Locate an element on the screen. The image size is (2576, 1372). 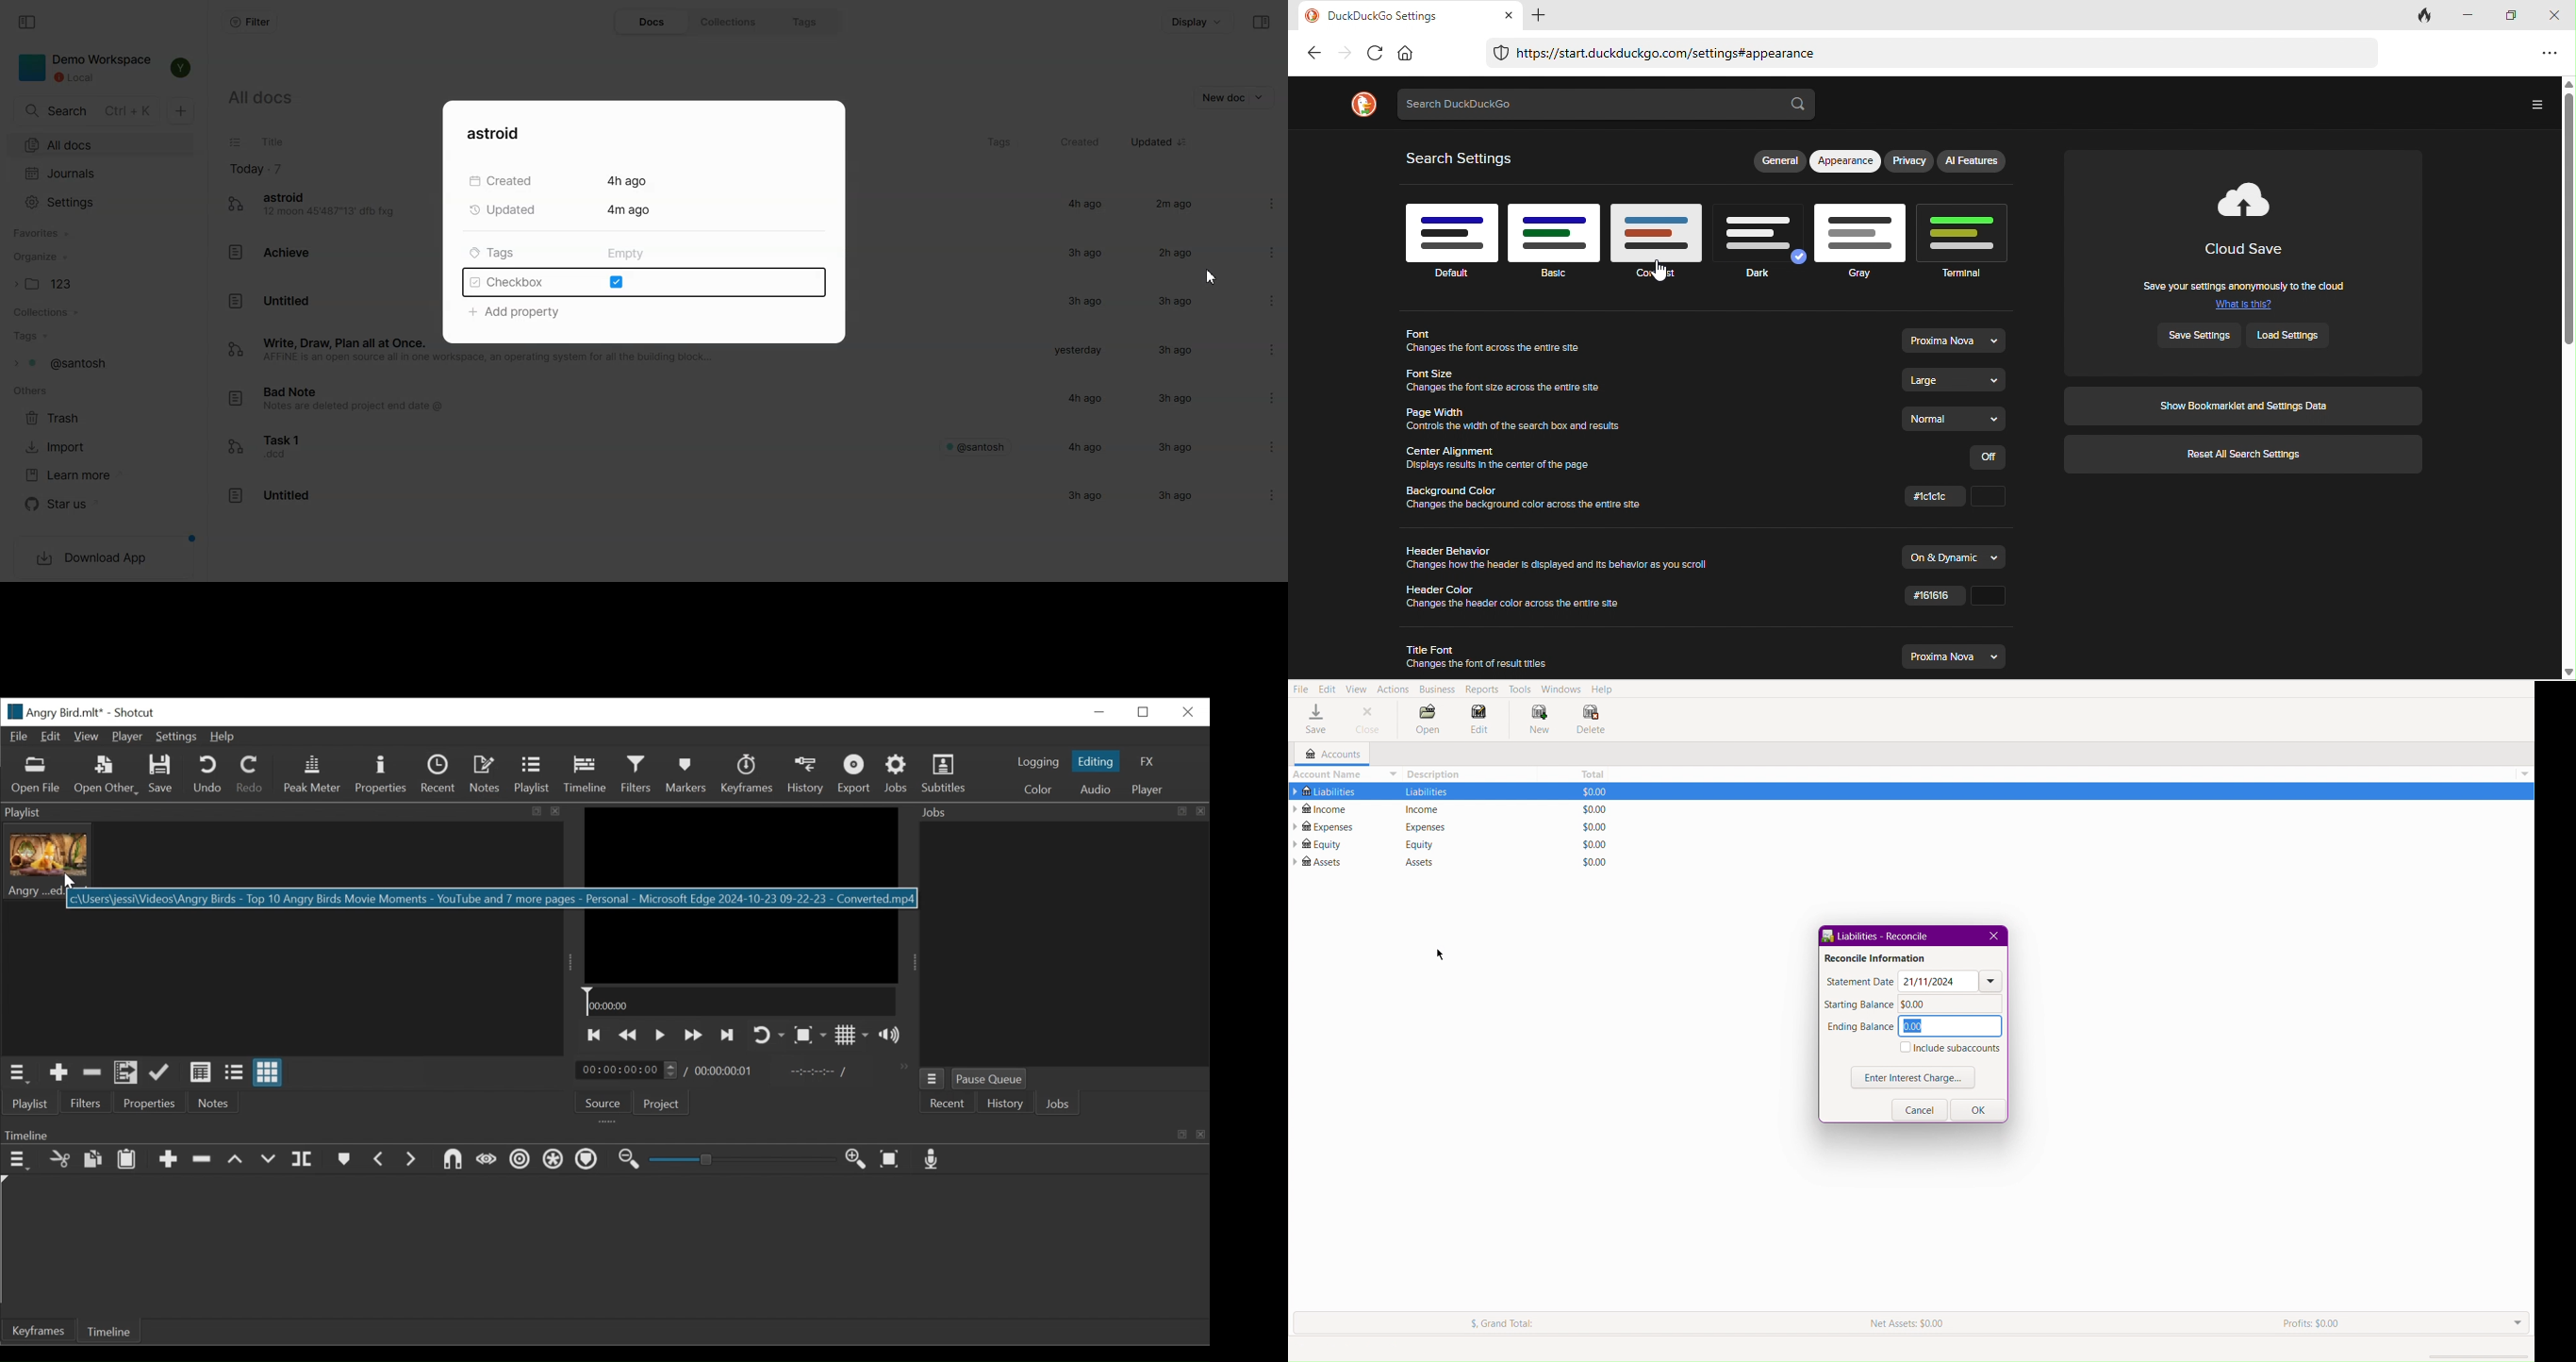
Filter is located at coordinates (249, 22).